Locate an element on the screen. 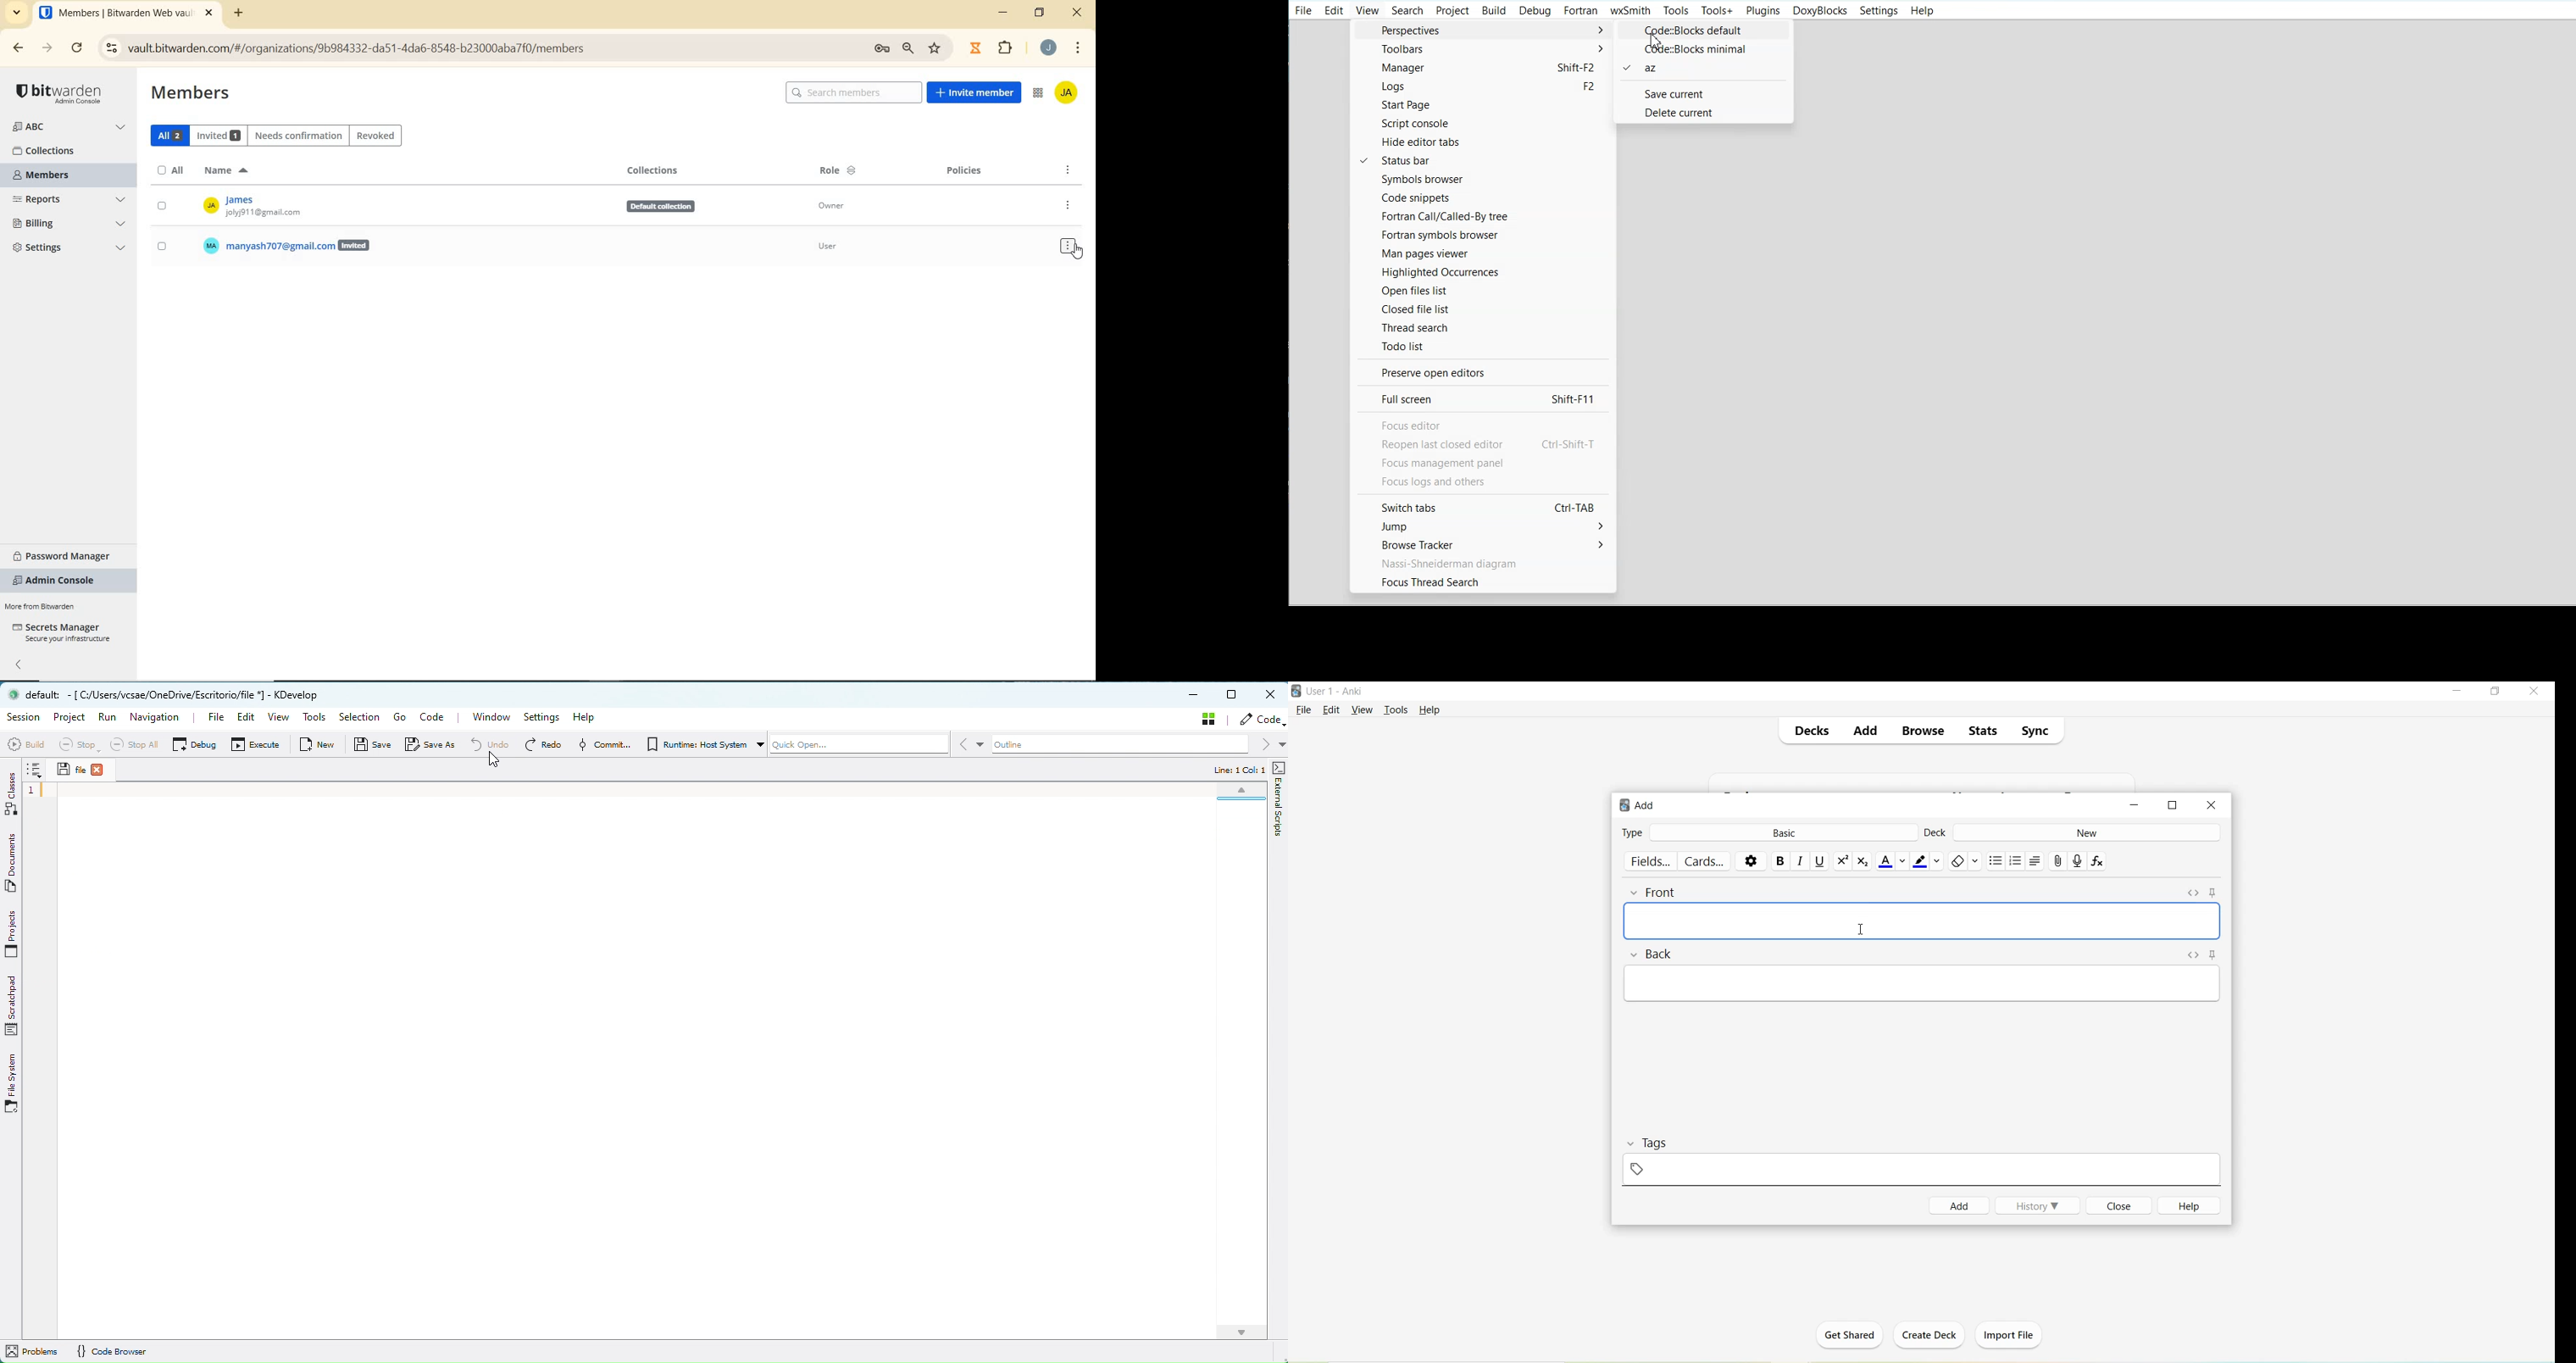 Image resolution: width=2576 pixels, height=1372 pixels. SETTINGS is located at coordinates (70, 250).